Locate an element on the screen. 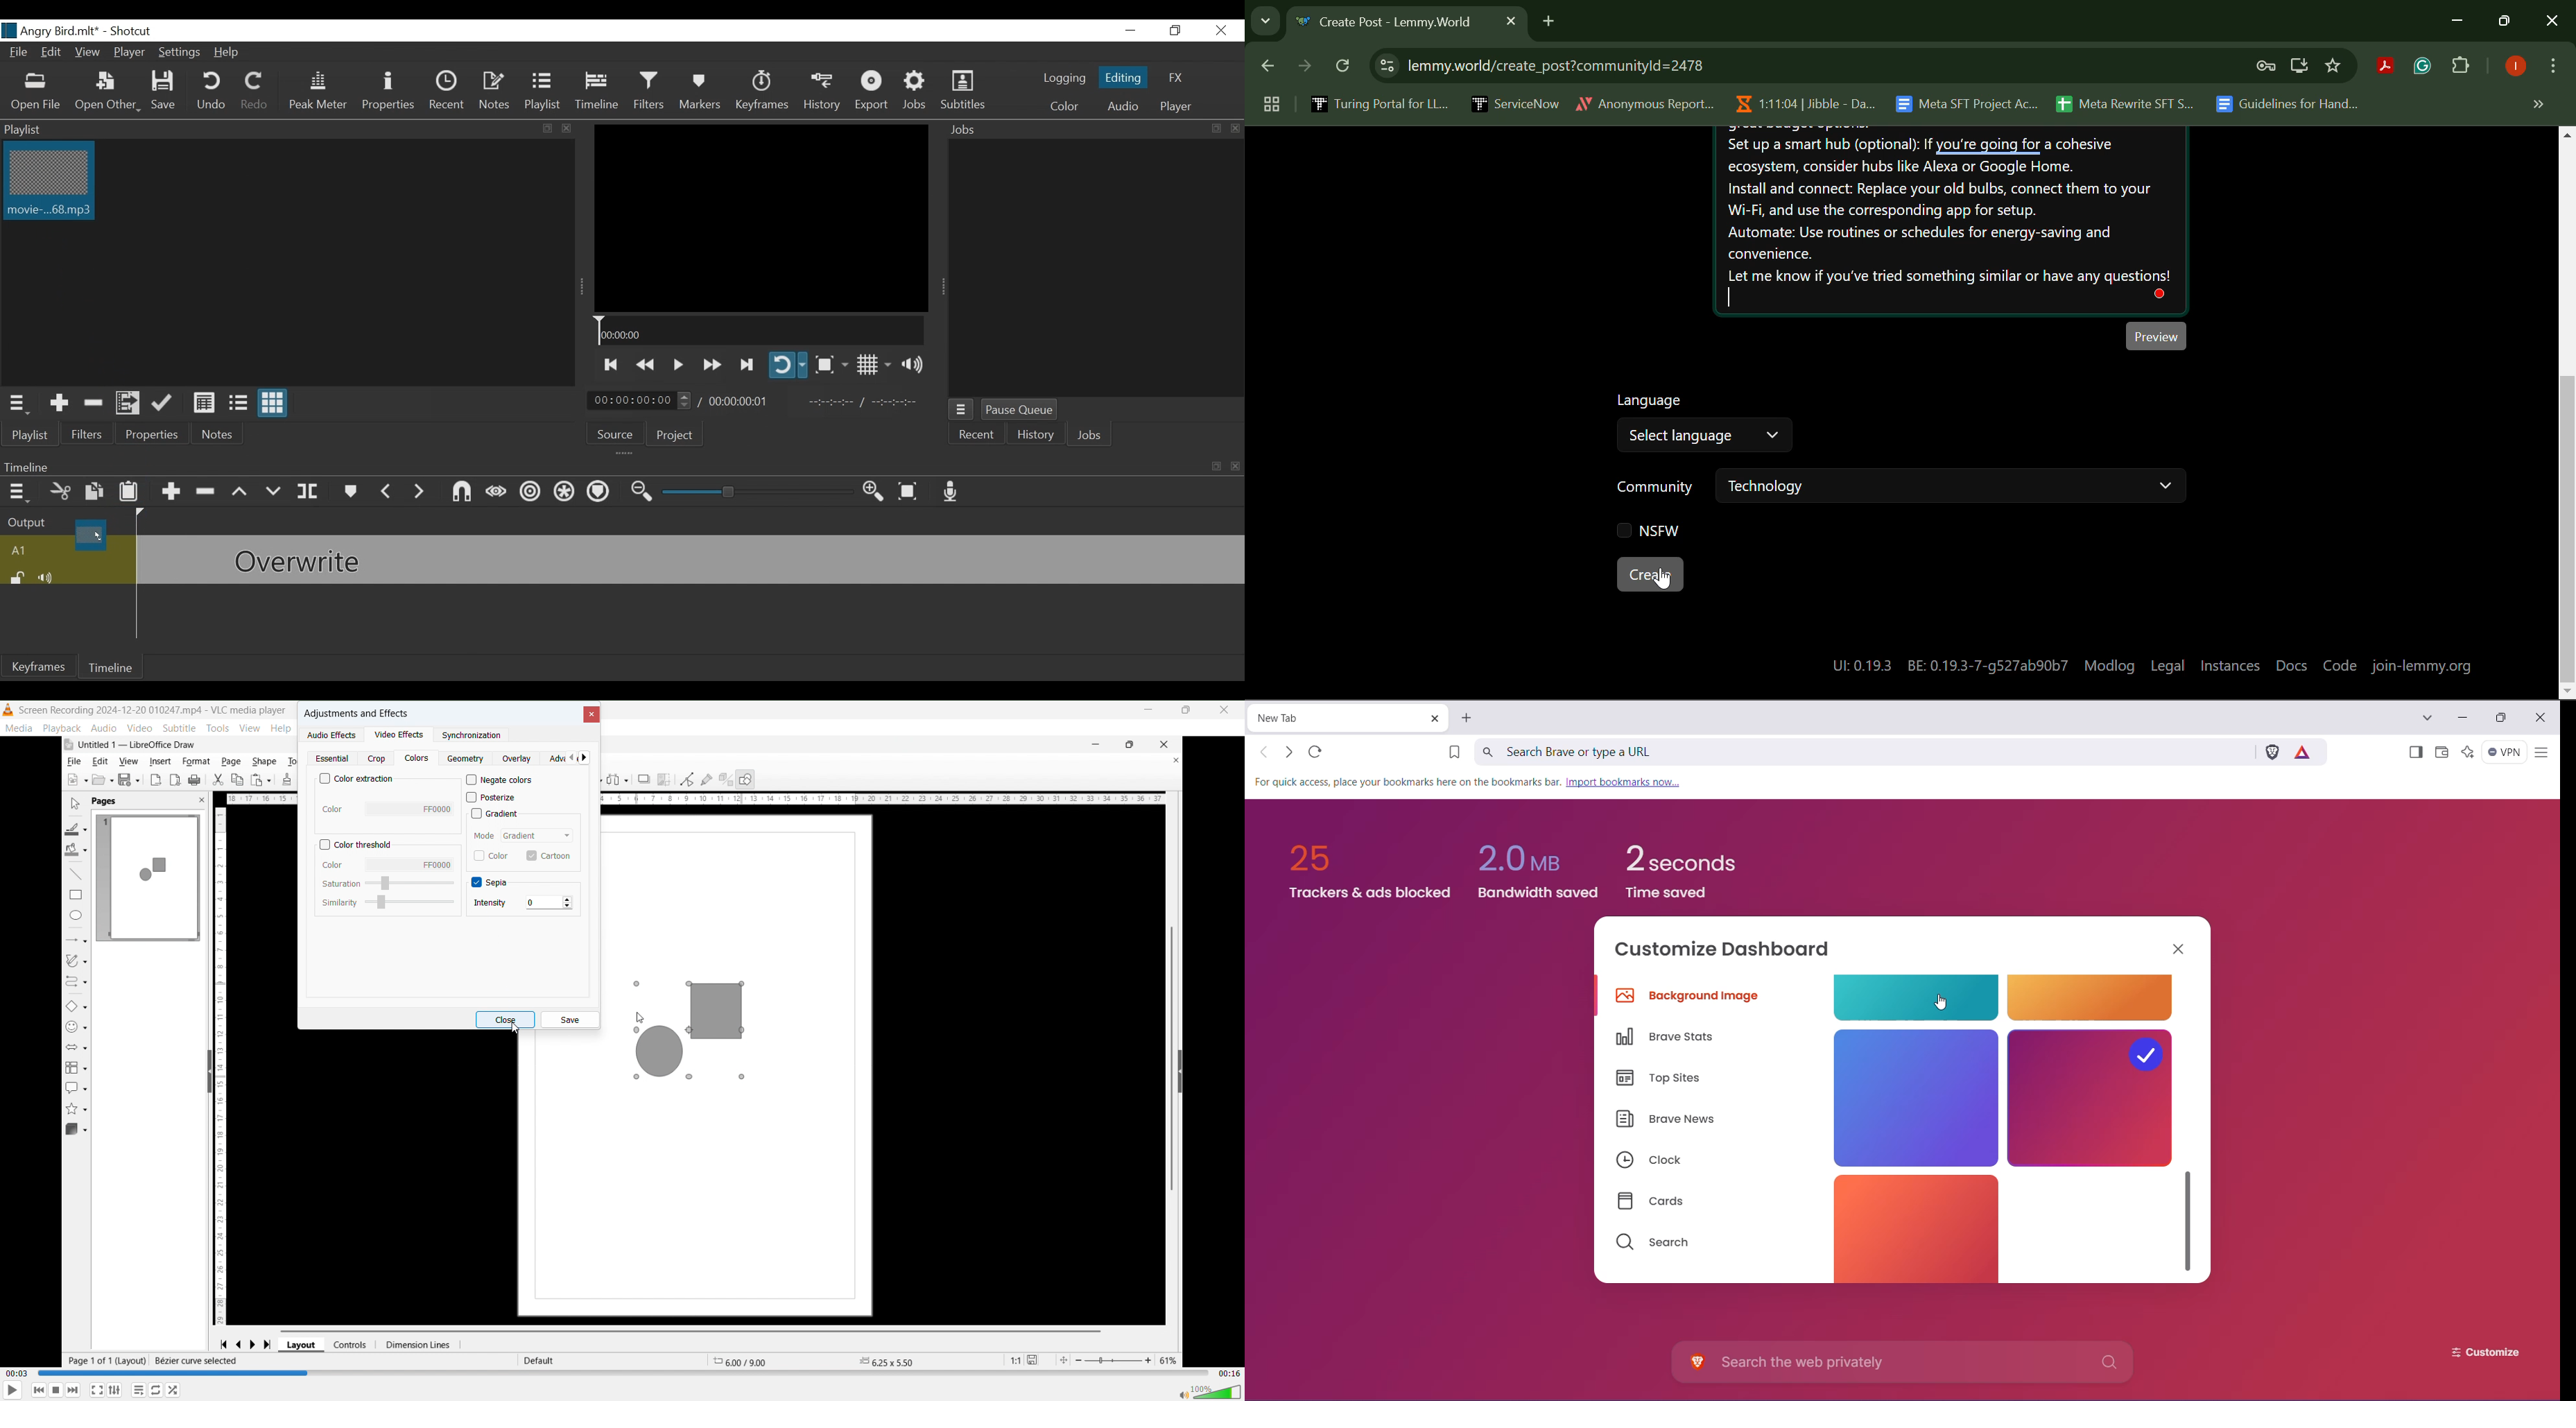 The image size is (2576, 1428). Paste is located at coordinates (130, 491).